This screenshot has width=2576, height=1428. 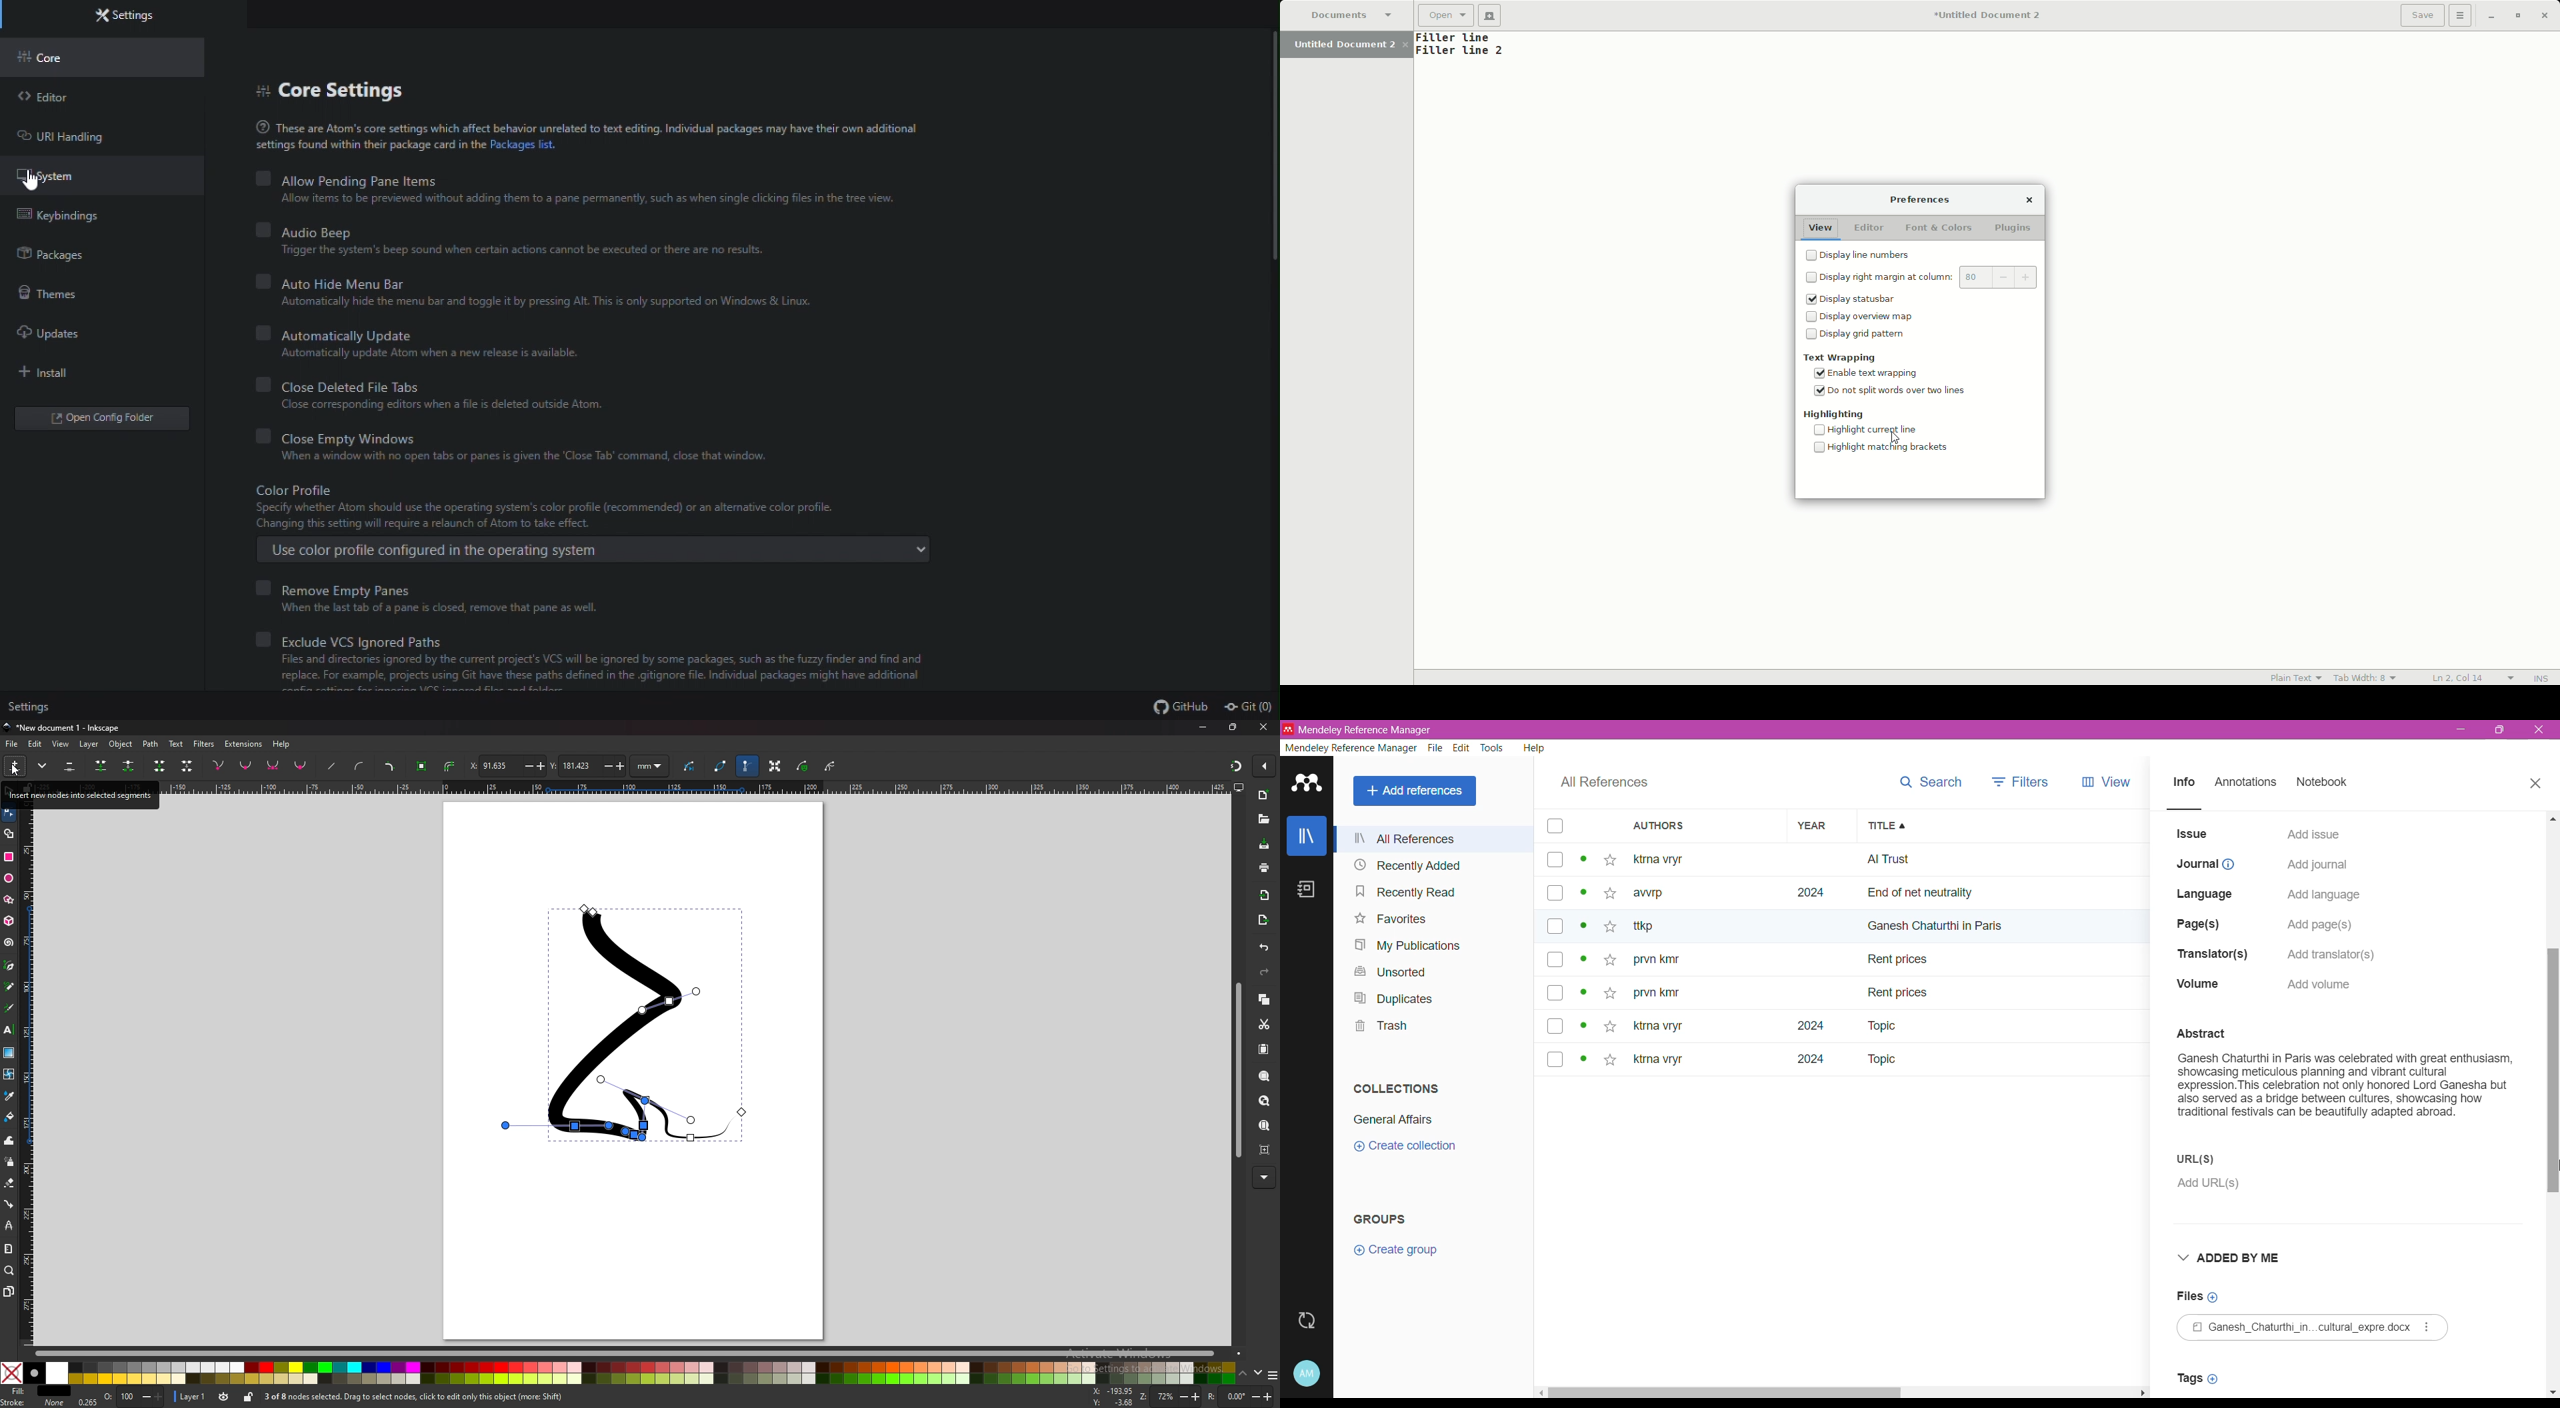 What do you see at coordinates (1822, 959) in the screenshot?
I see `Year of the references` at bounding box center [1822, 959].